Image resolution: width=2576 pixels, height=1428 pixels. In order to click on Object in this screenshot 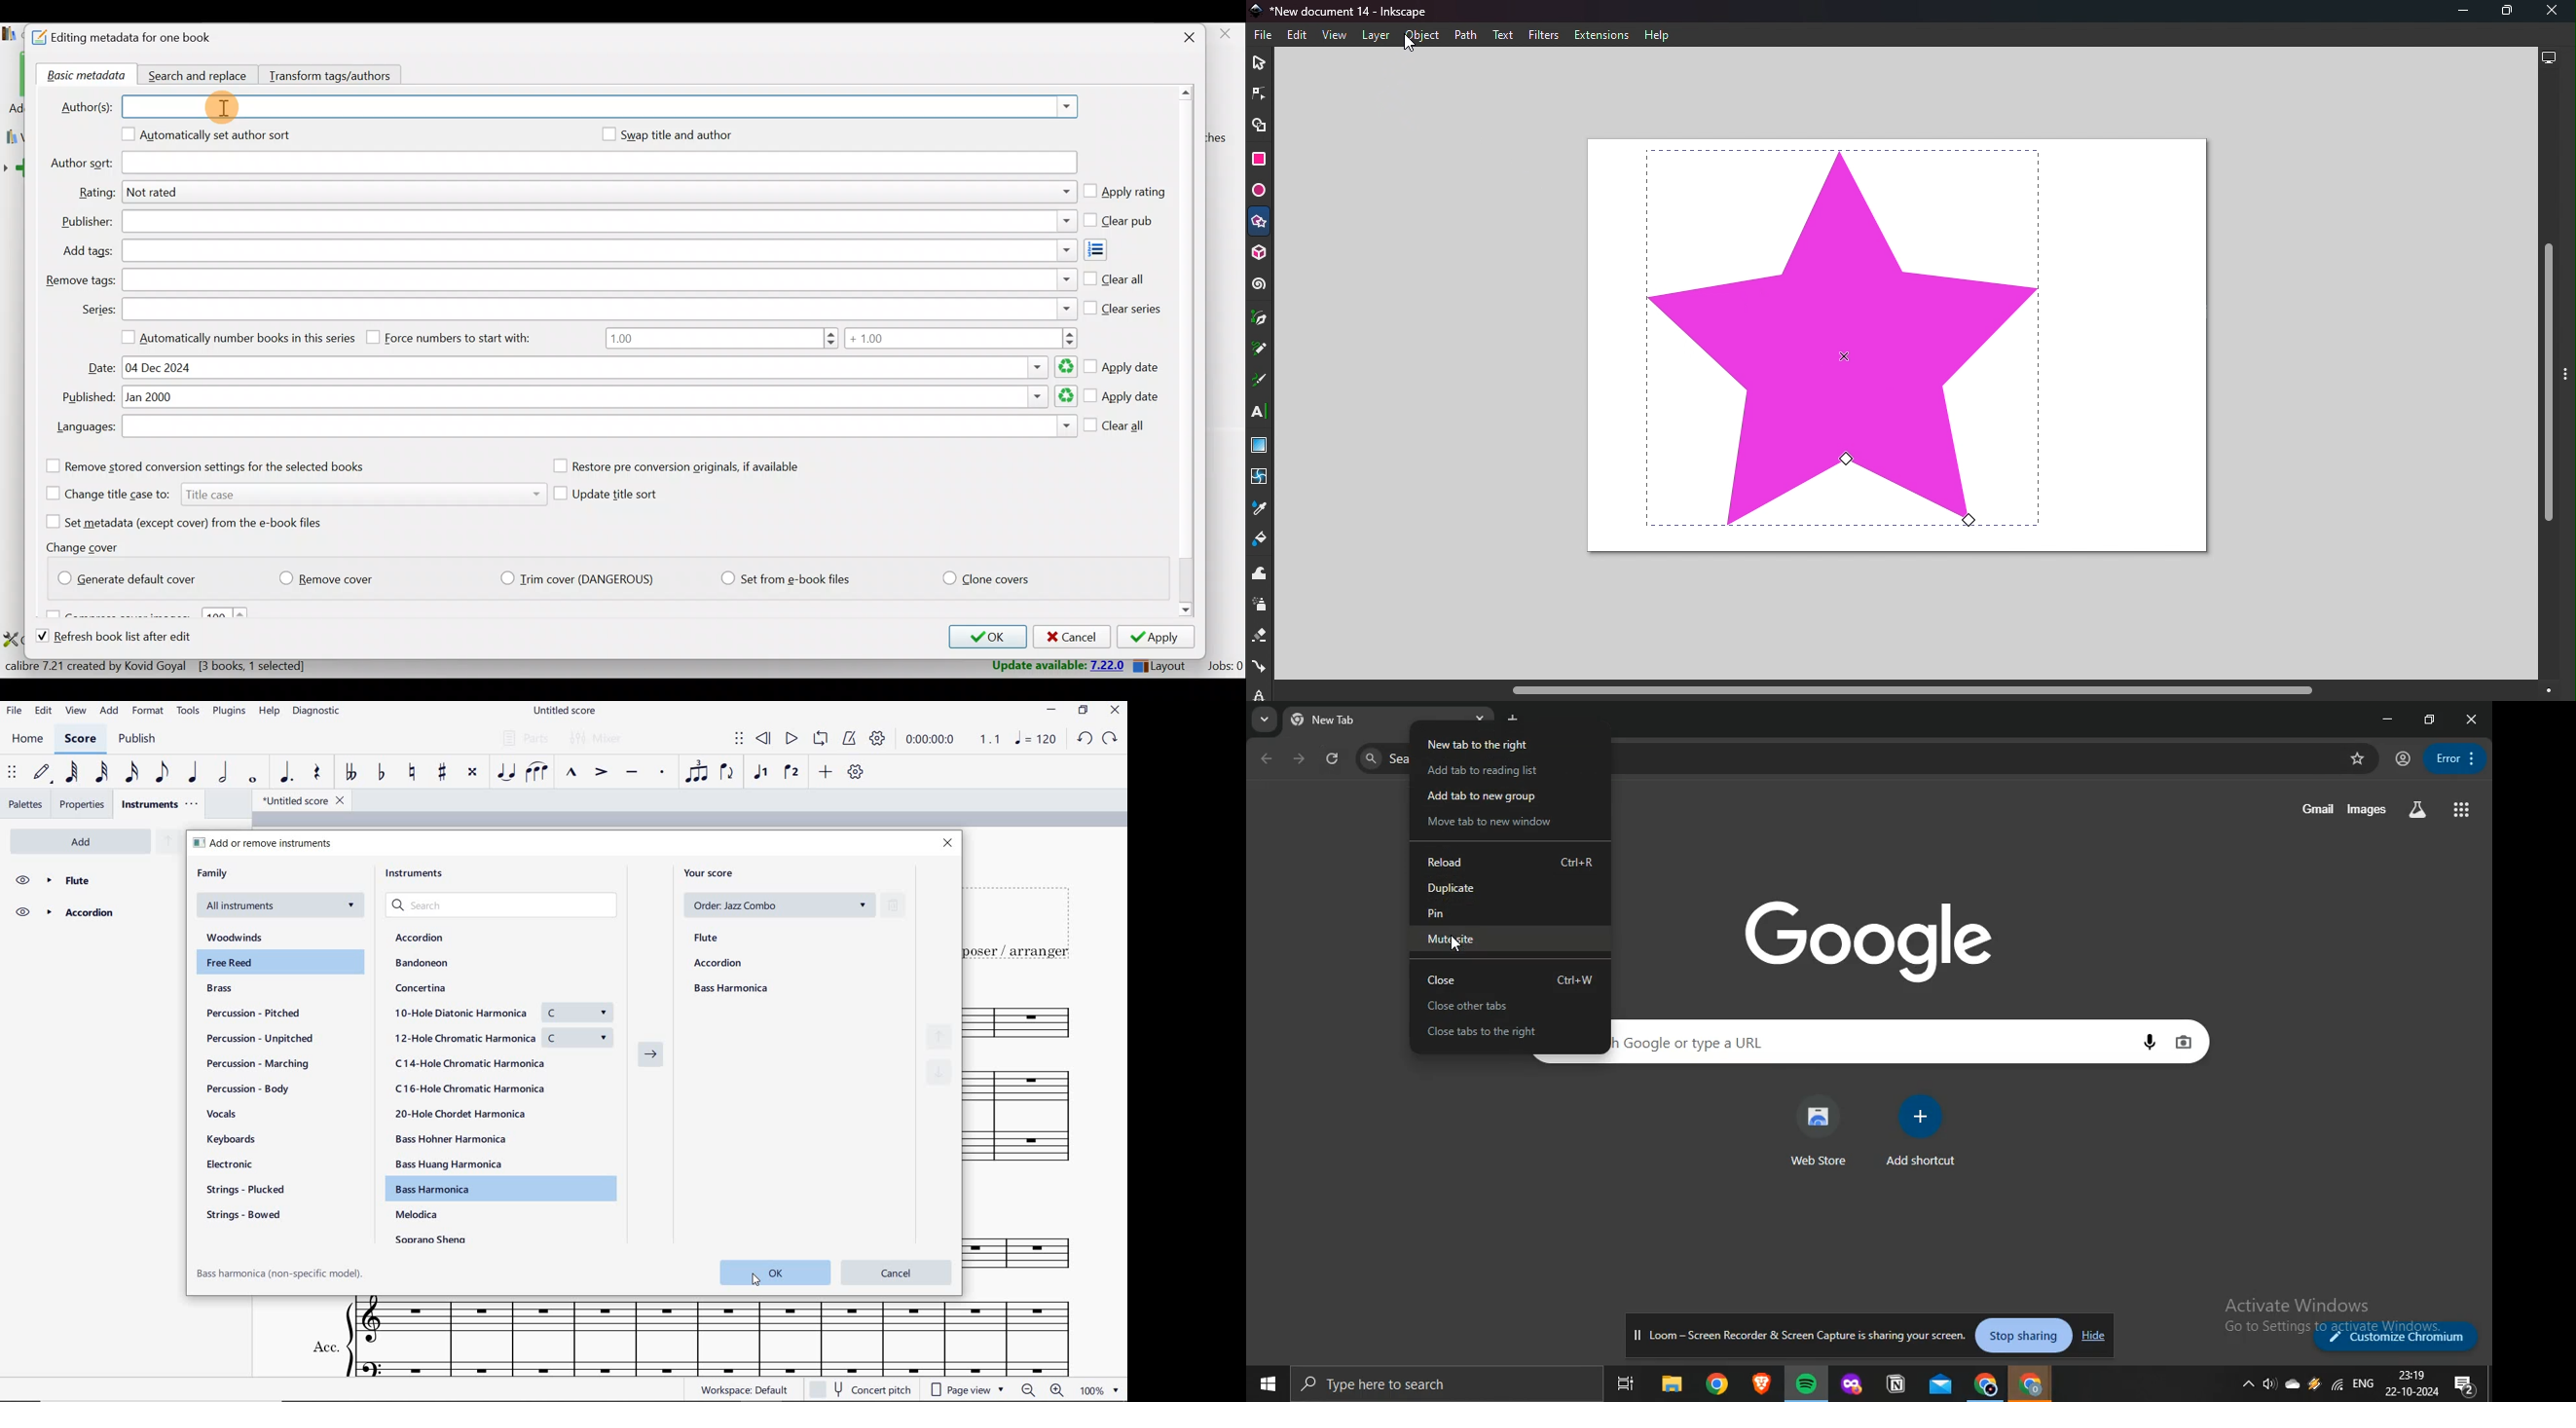, I will do `click(1421, 36)`.